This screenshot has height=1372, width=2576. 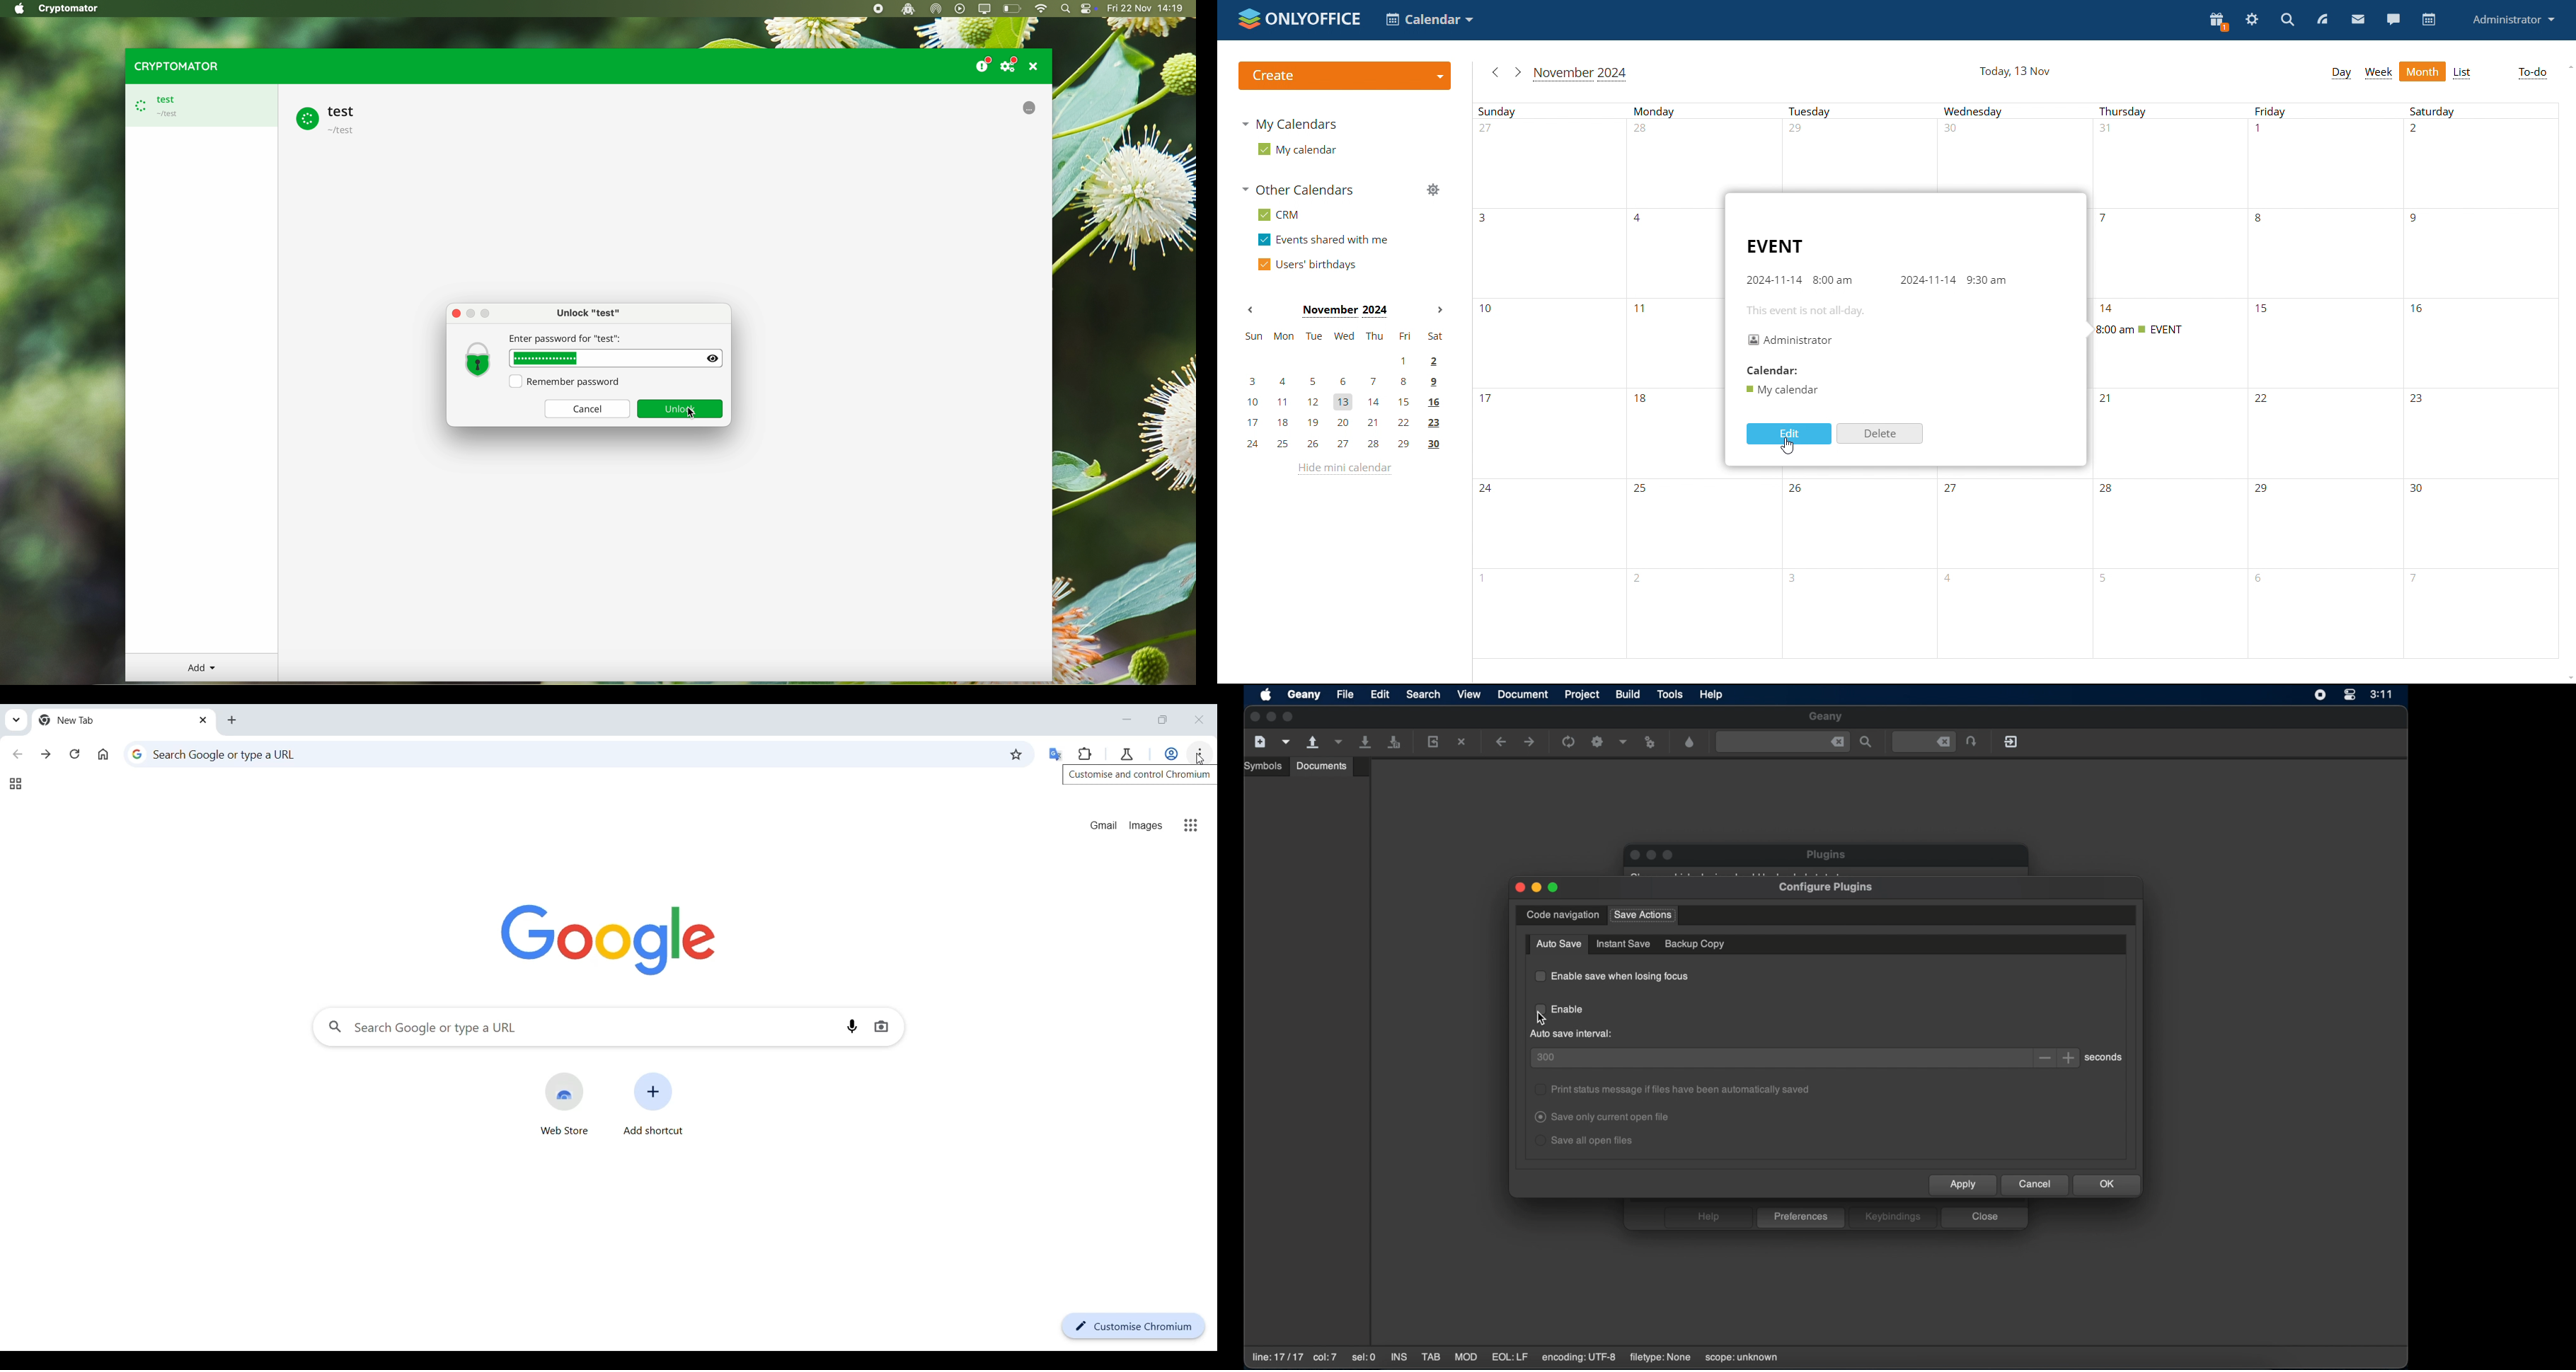 I want to click on my calendar, so click(x=1296, y=149).